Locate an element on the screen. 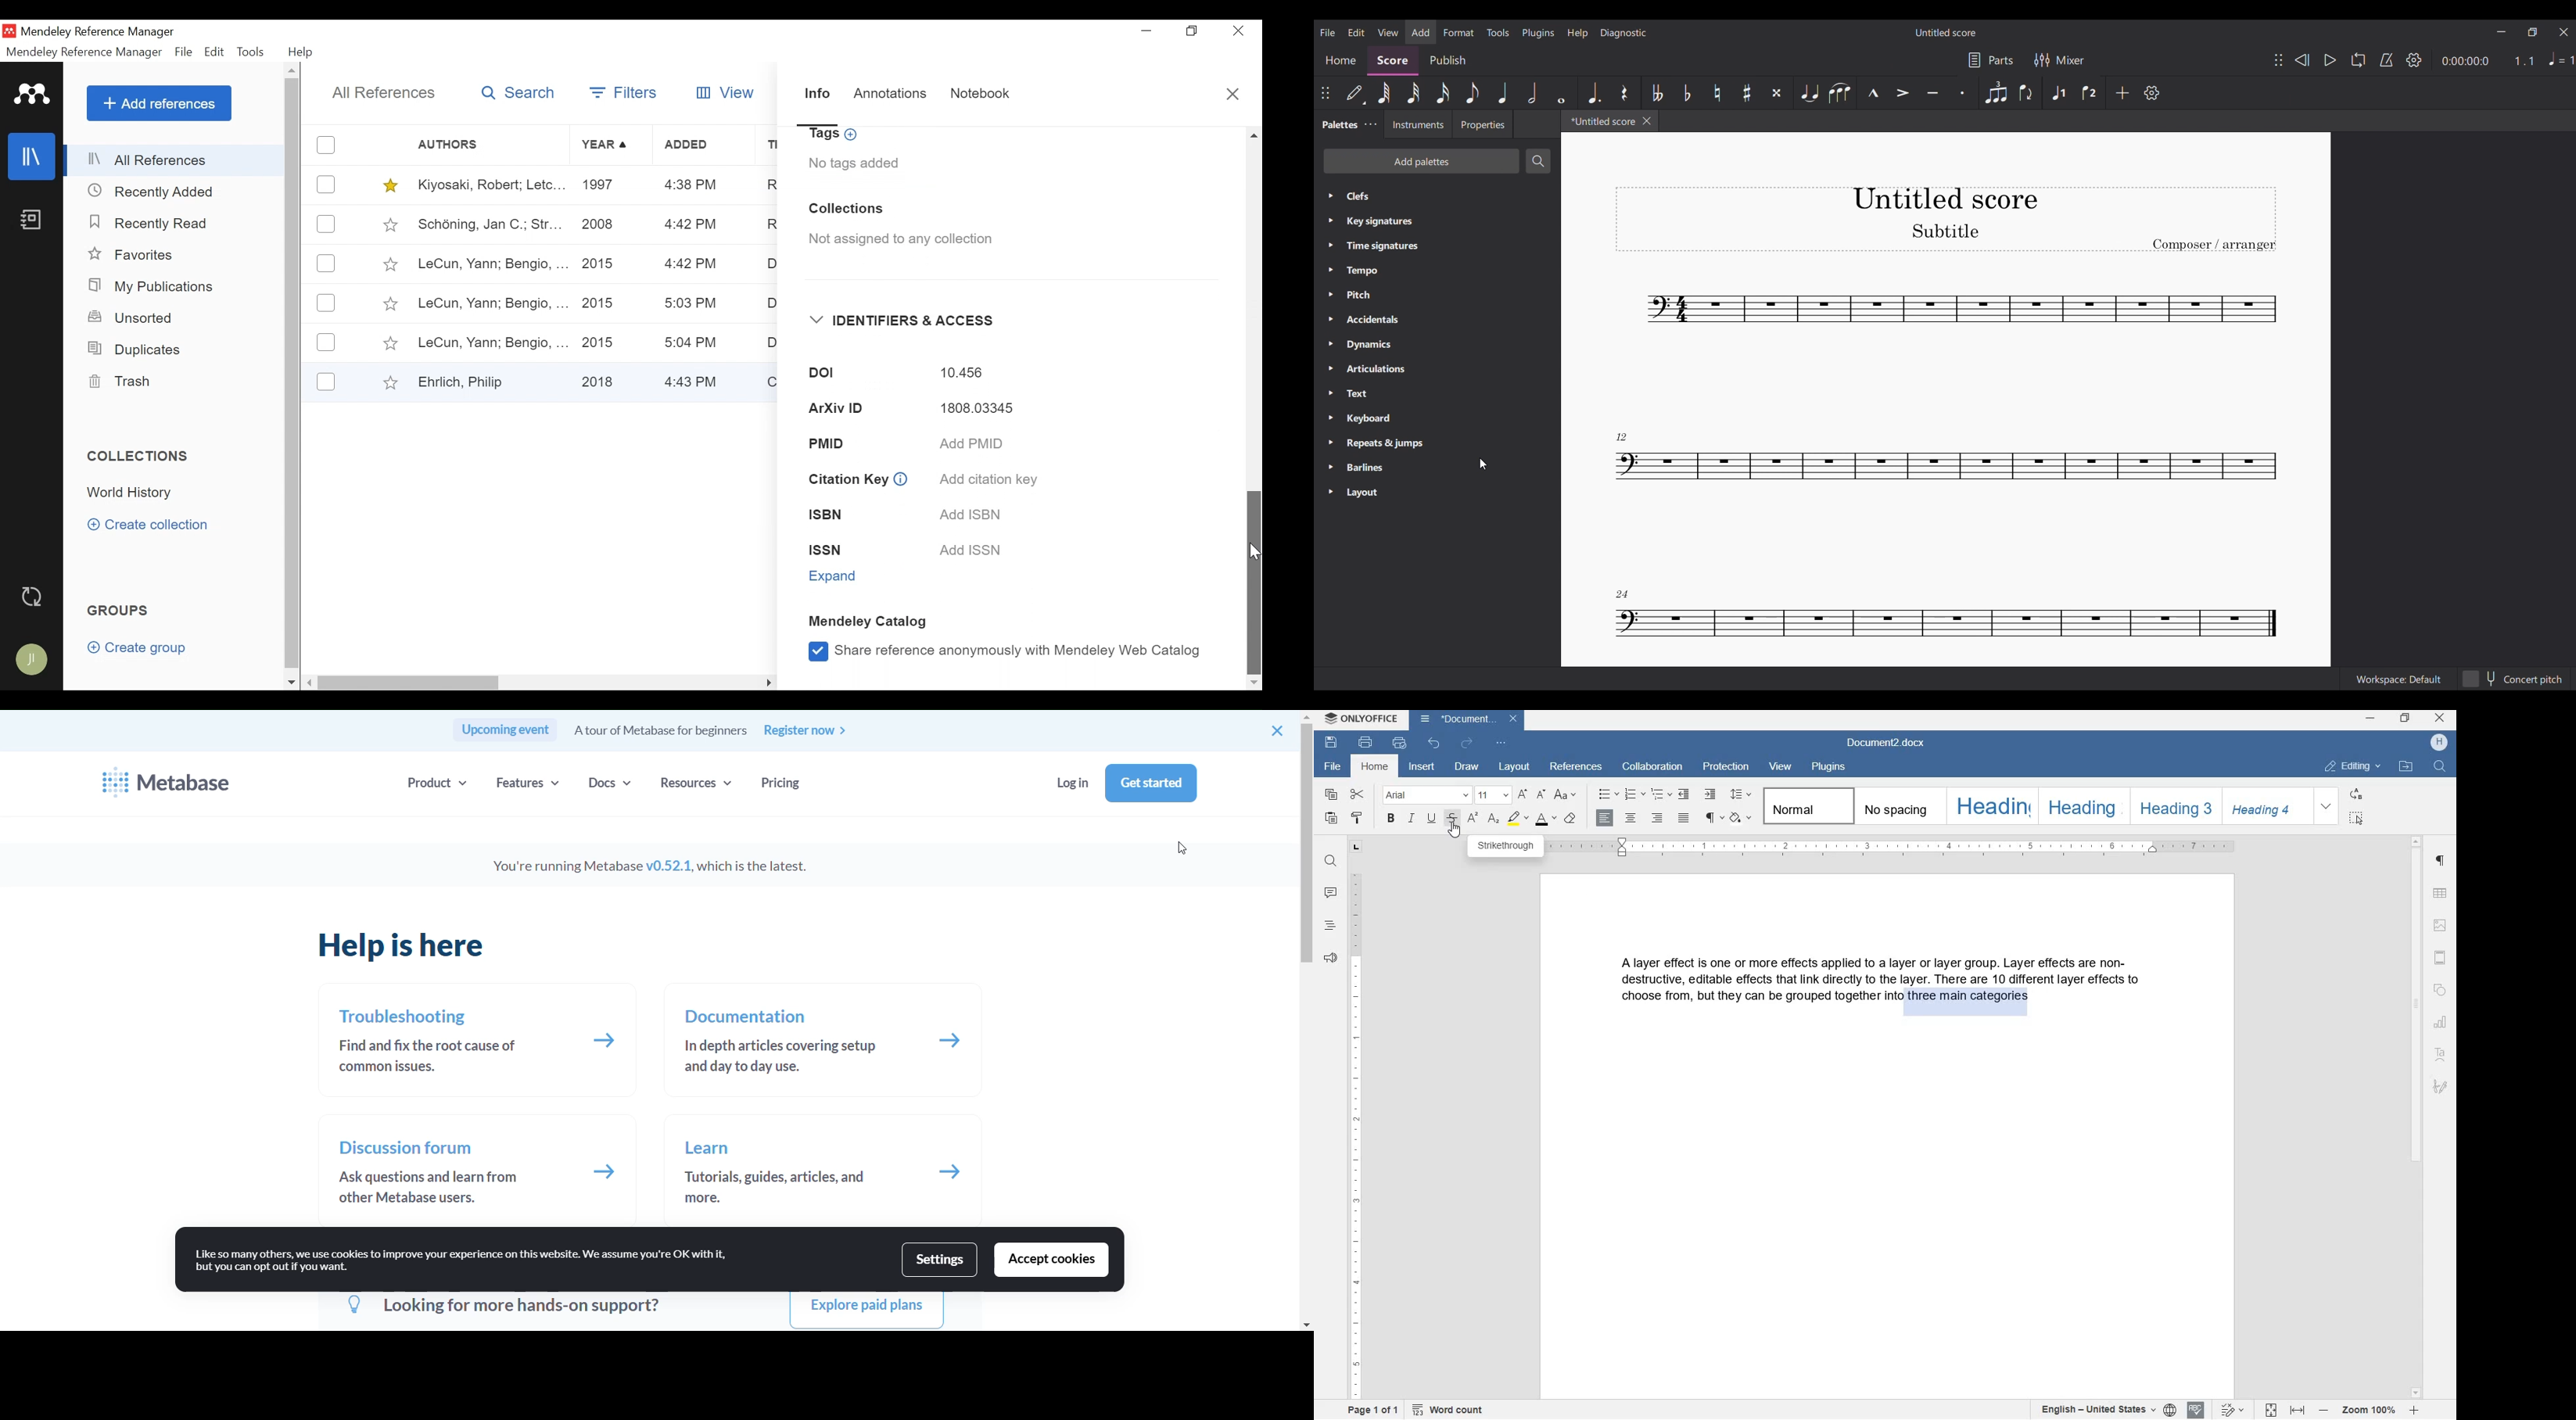  Schéning, Jan C.; Str... is located at coordinates (489, 224).